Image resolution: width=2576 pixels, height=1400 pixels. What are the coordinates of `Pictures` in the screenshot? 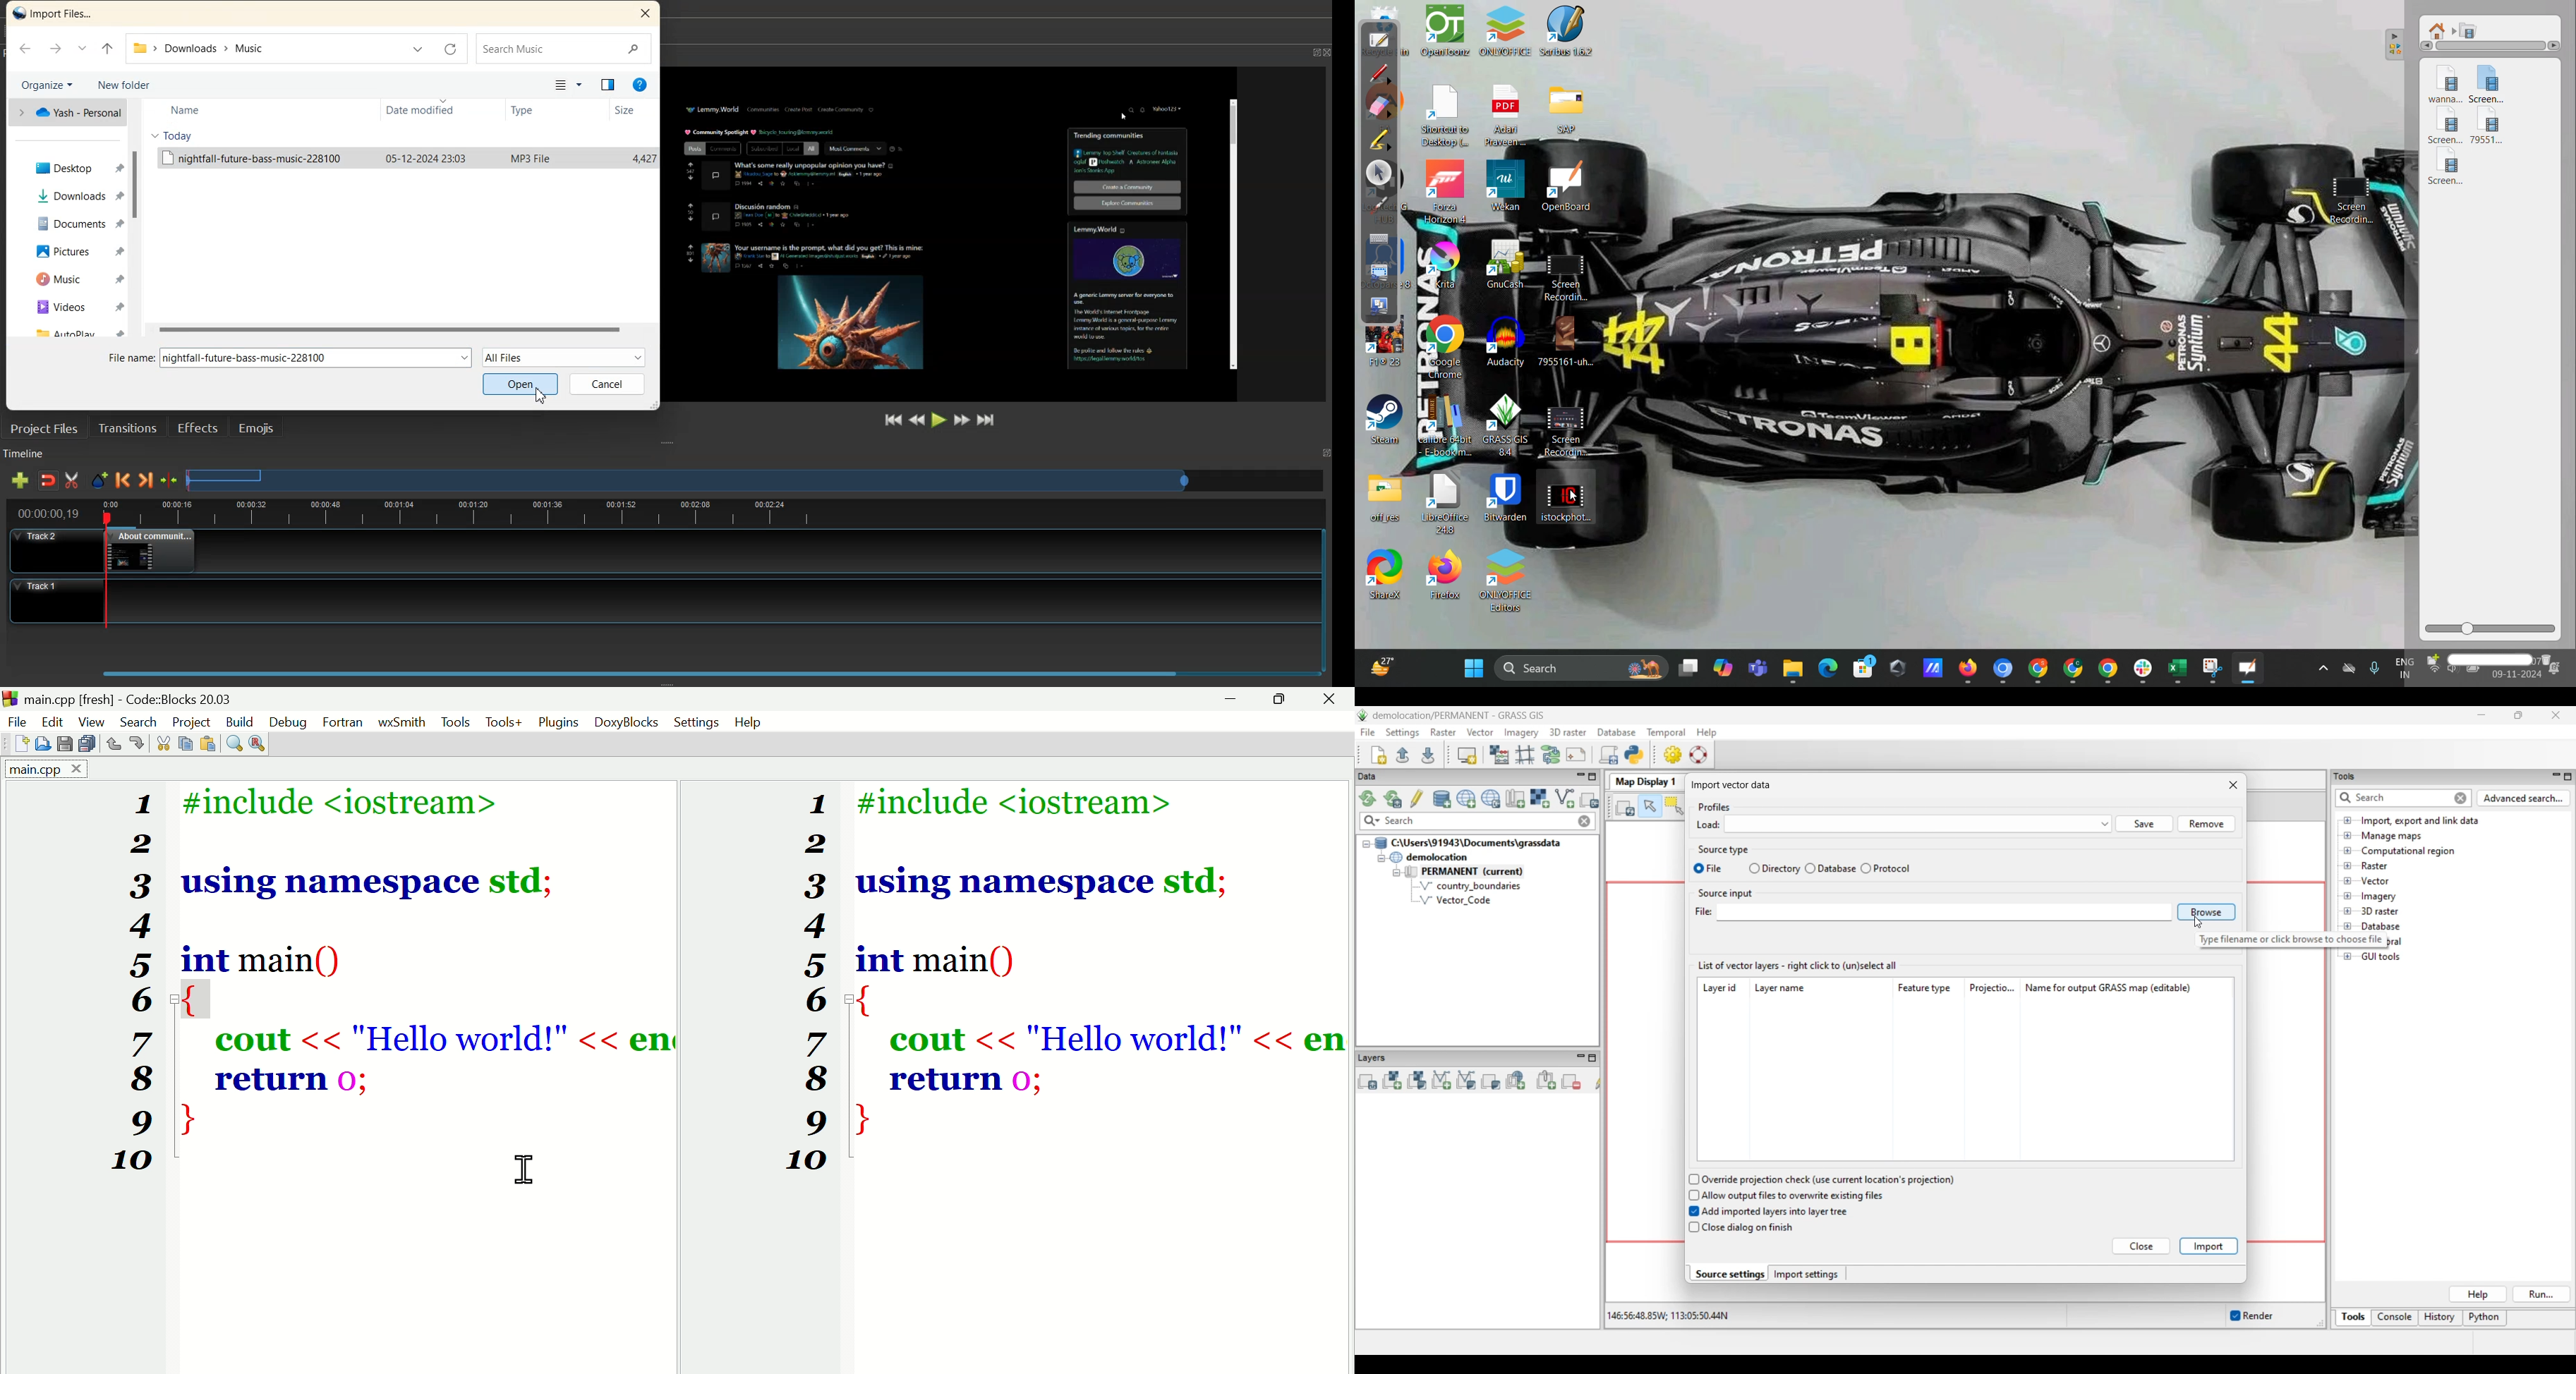 It's located at (67, 251).